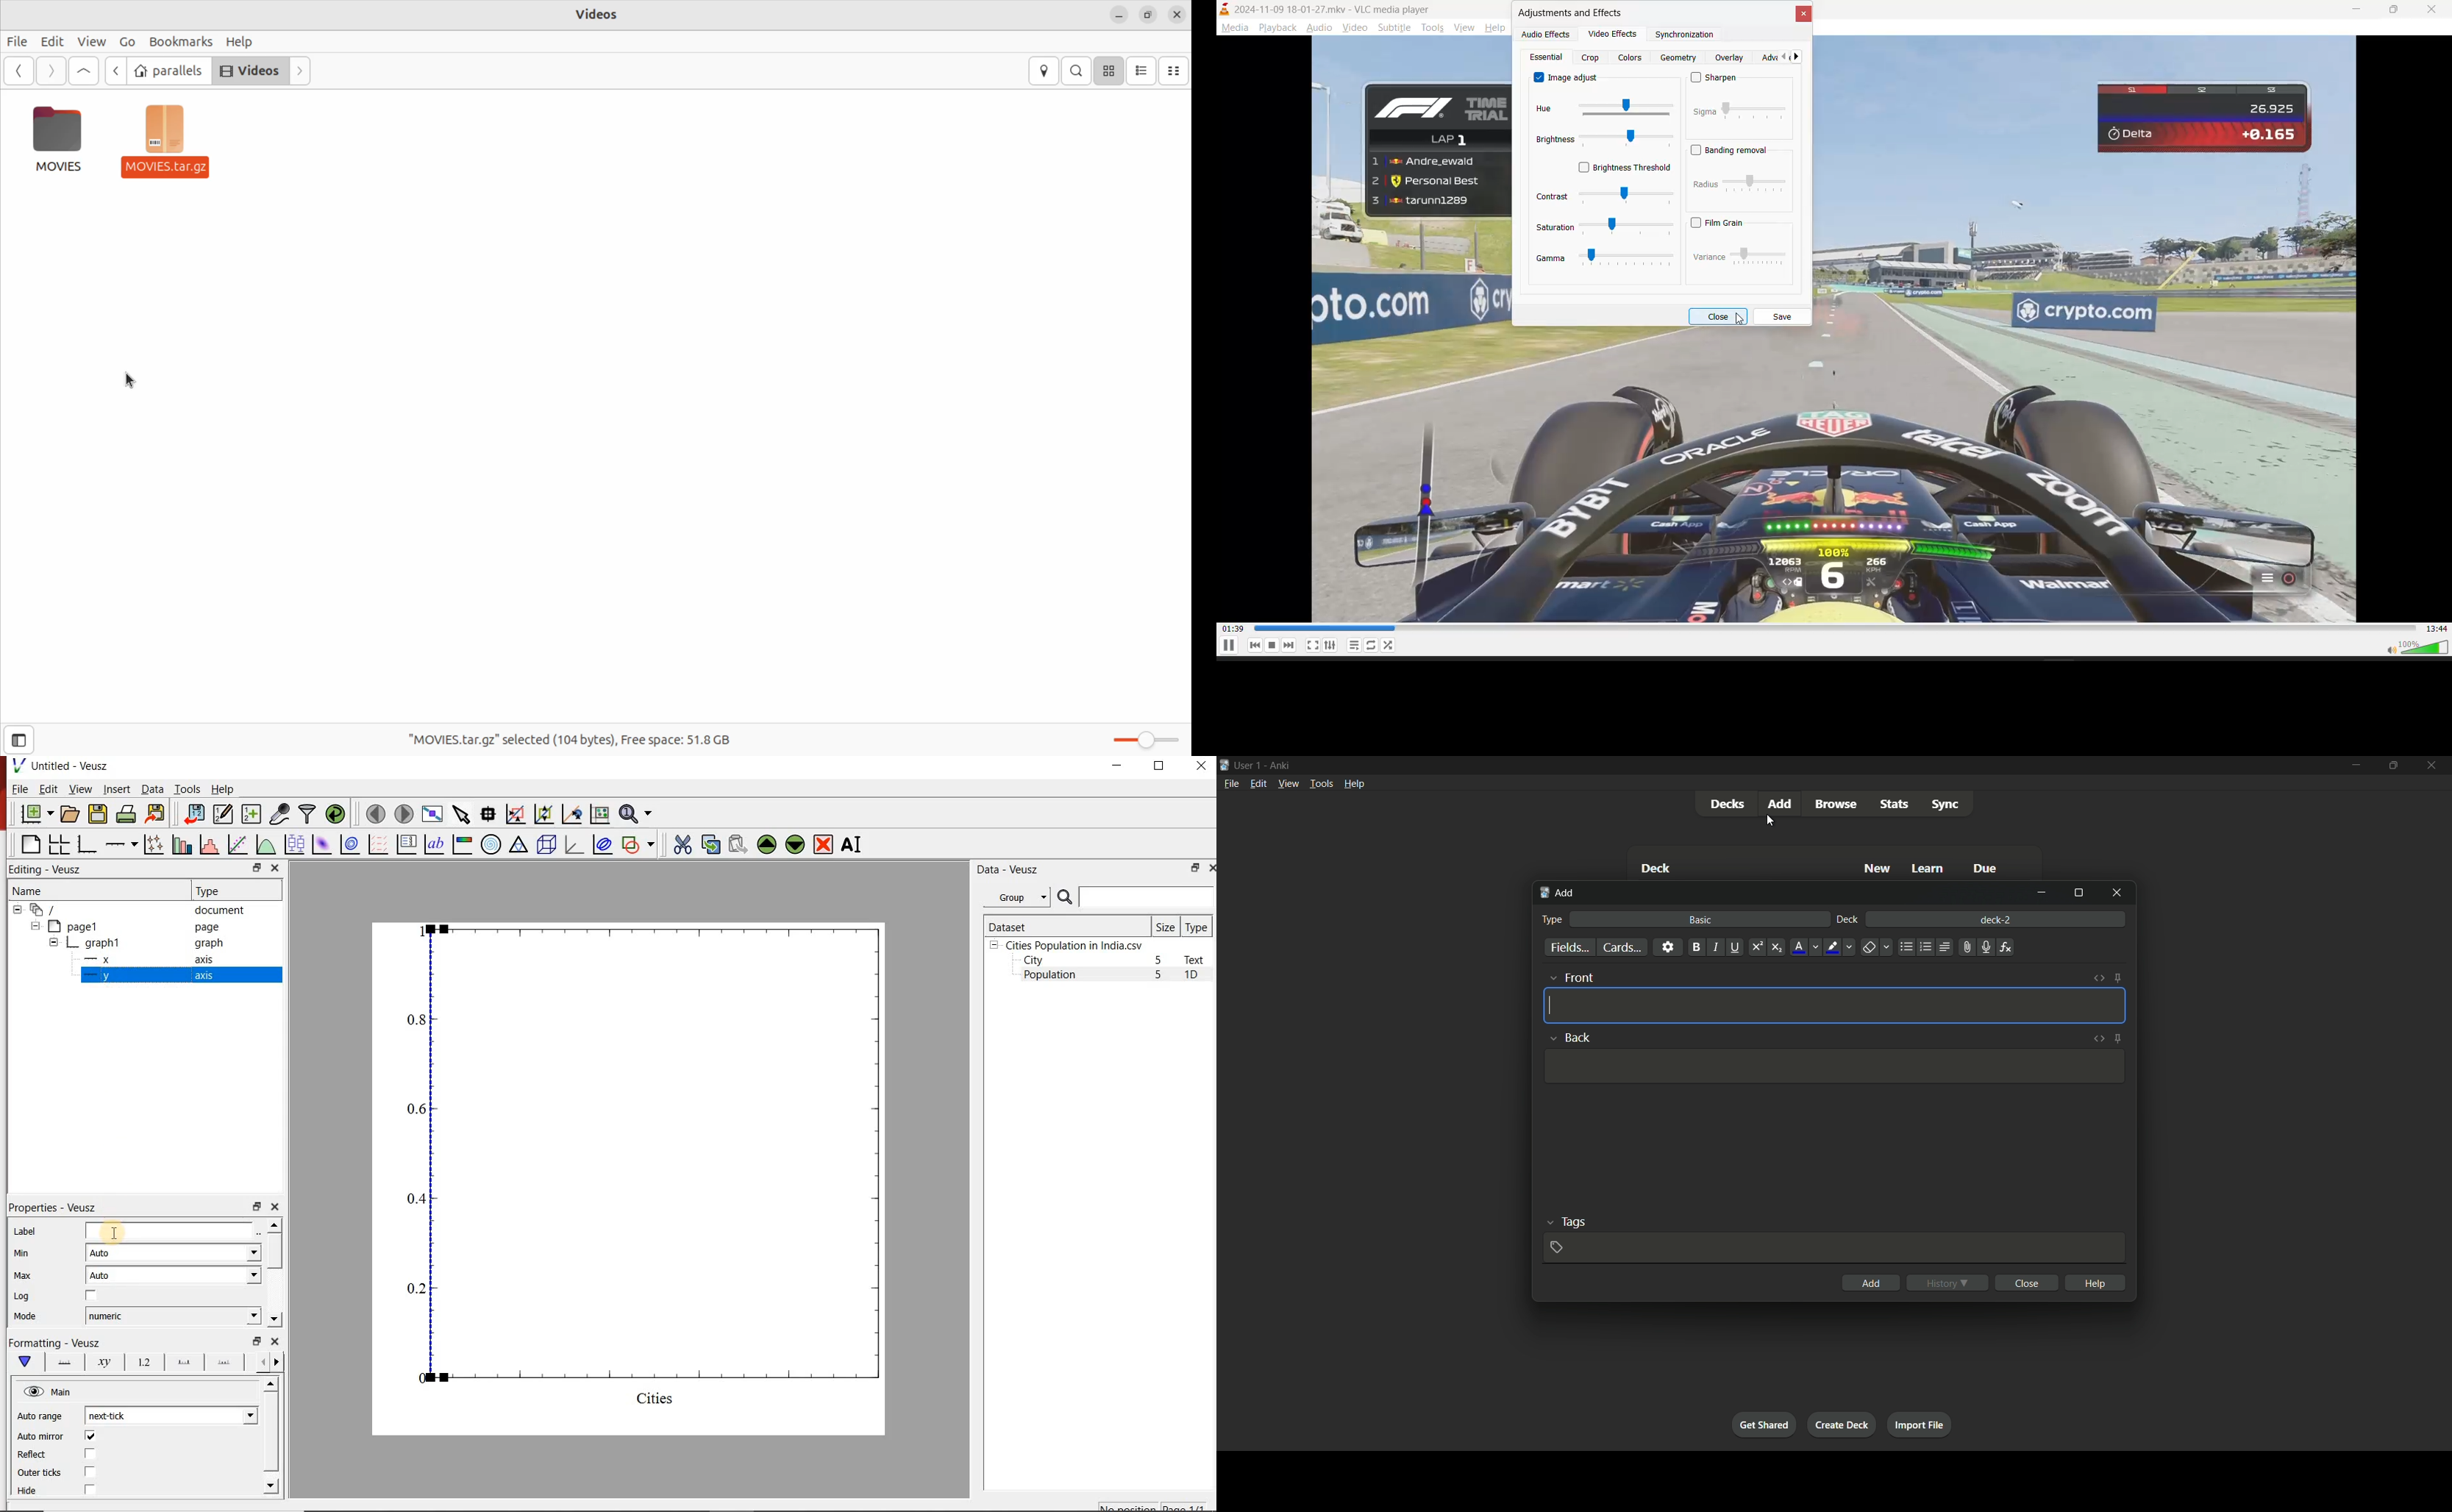 The width and height of the screenshot is (2464, 1512). Describe the element at coordinates (1985, 947) in the screenshot. I see `record audio` at that location.